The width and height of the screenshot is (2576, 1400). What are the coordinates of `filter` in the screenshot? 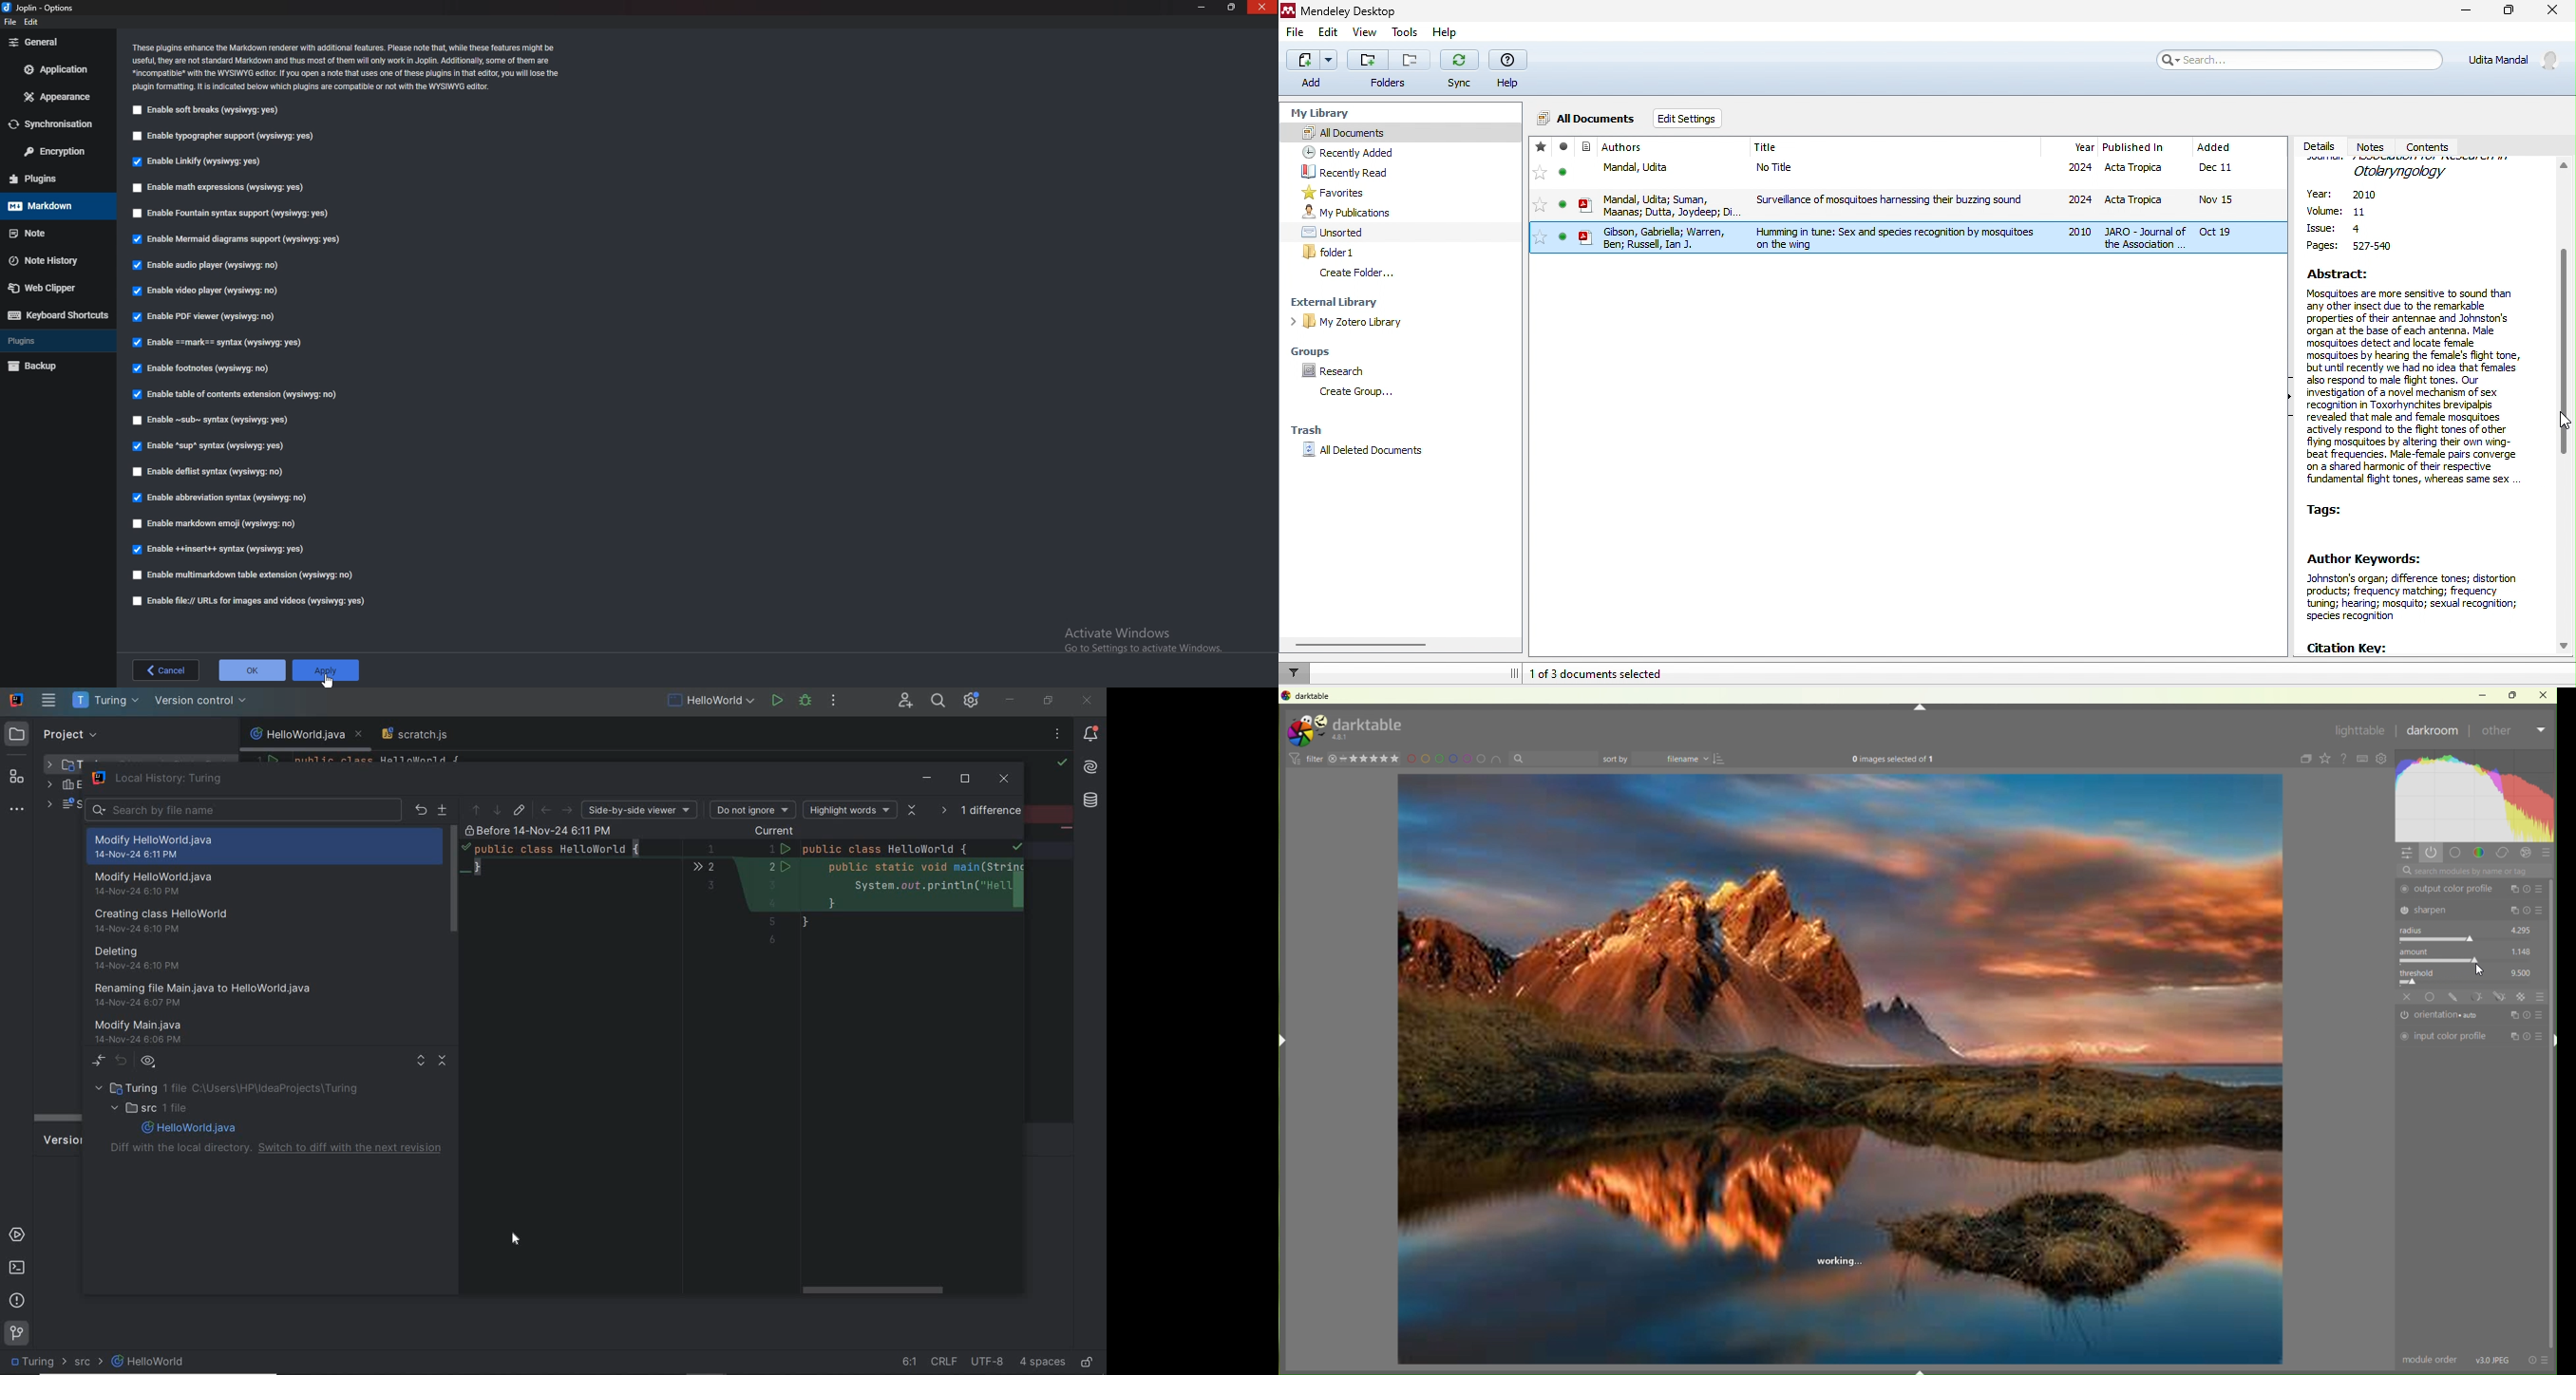 It's located at (1297, 672).